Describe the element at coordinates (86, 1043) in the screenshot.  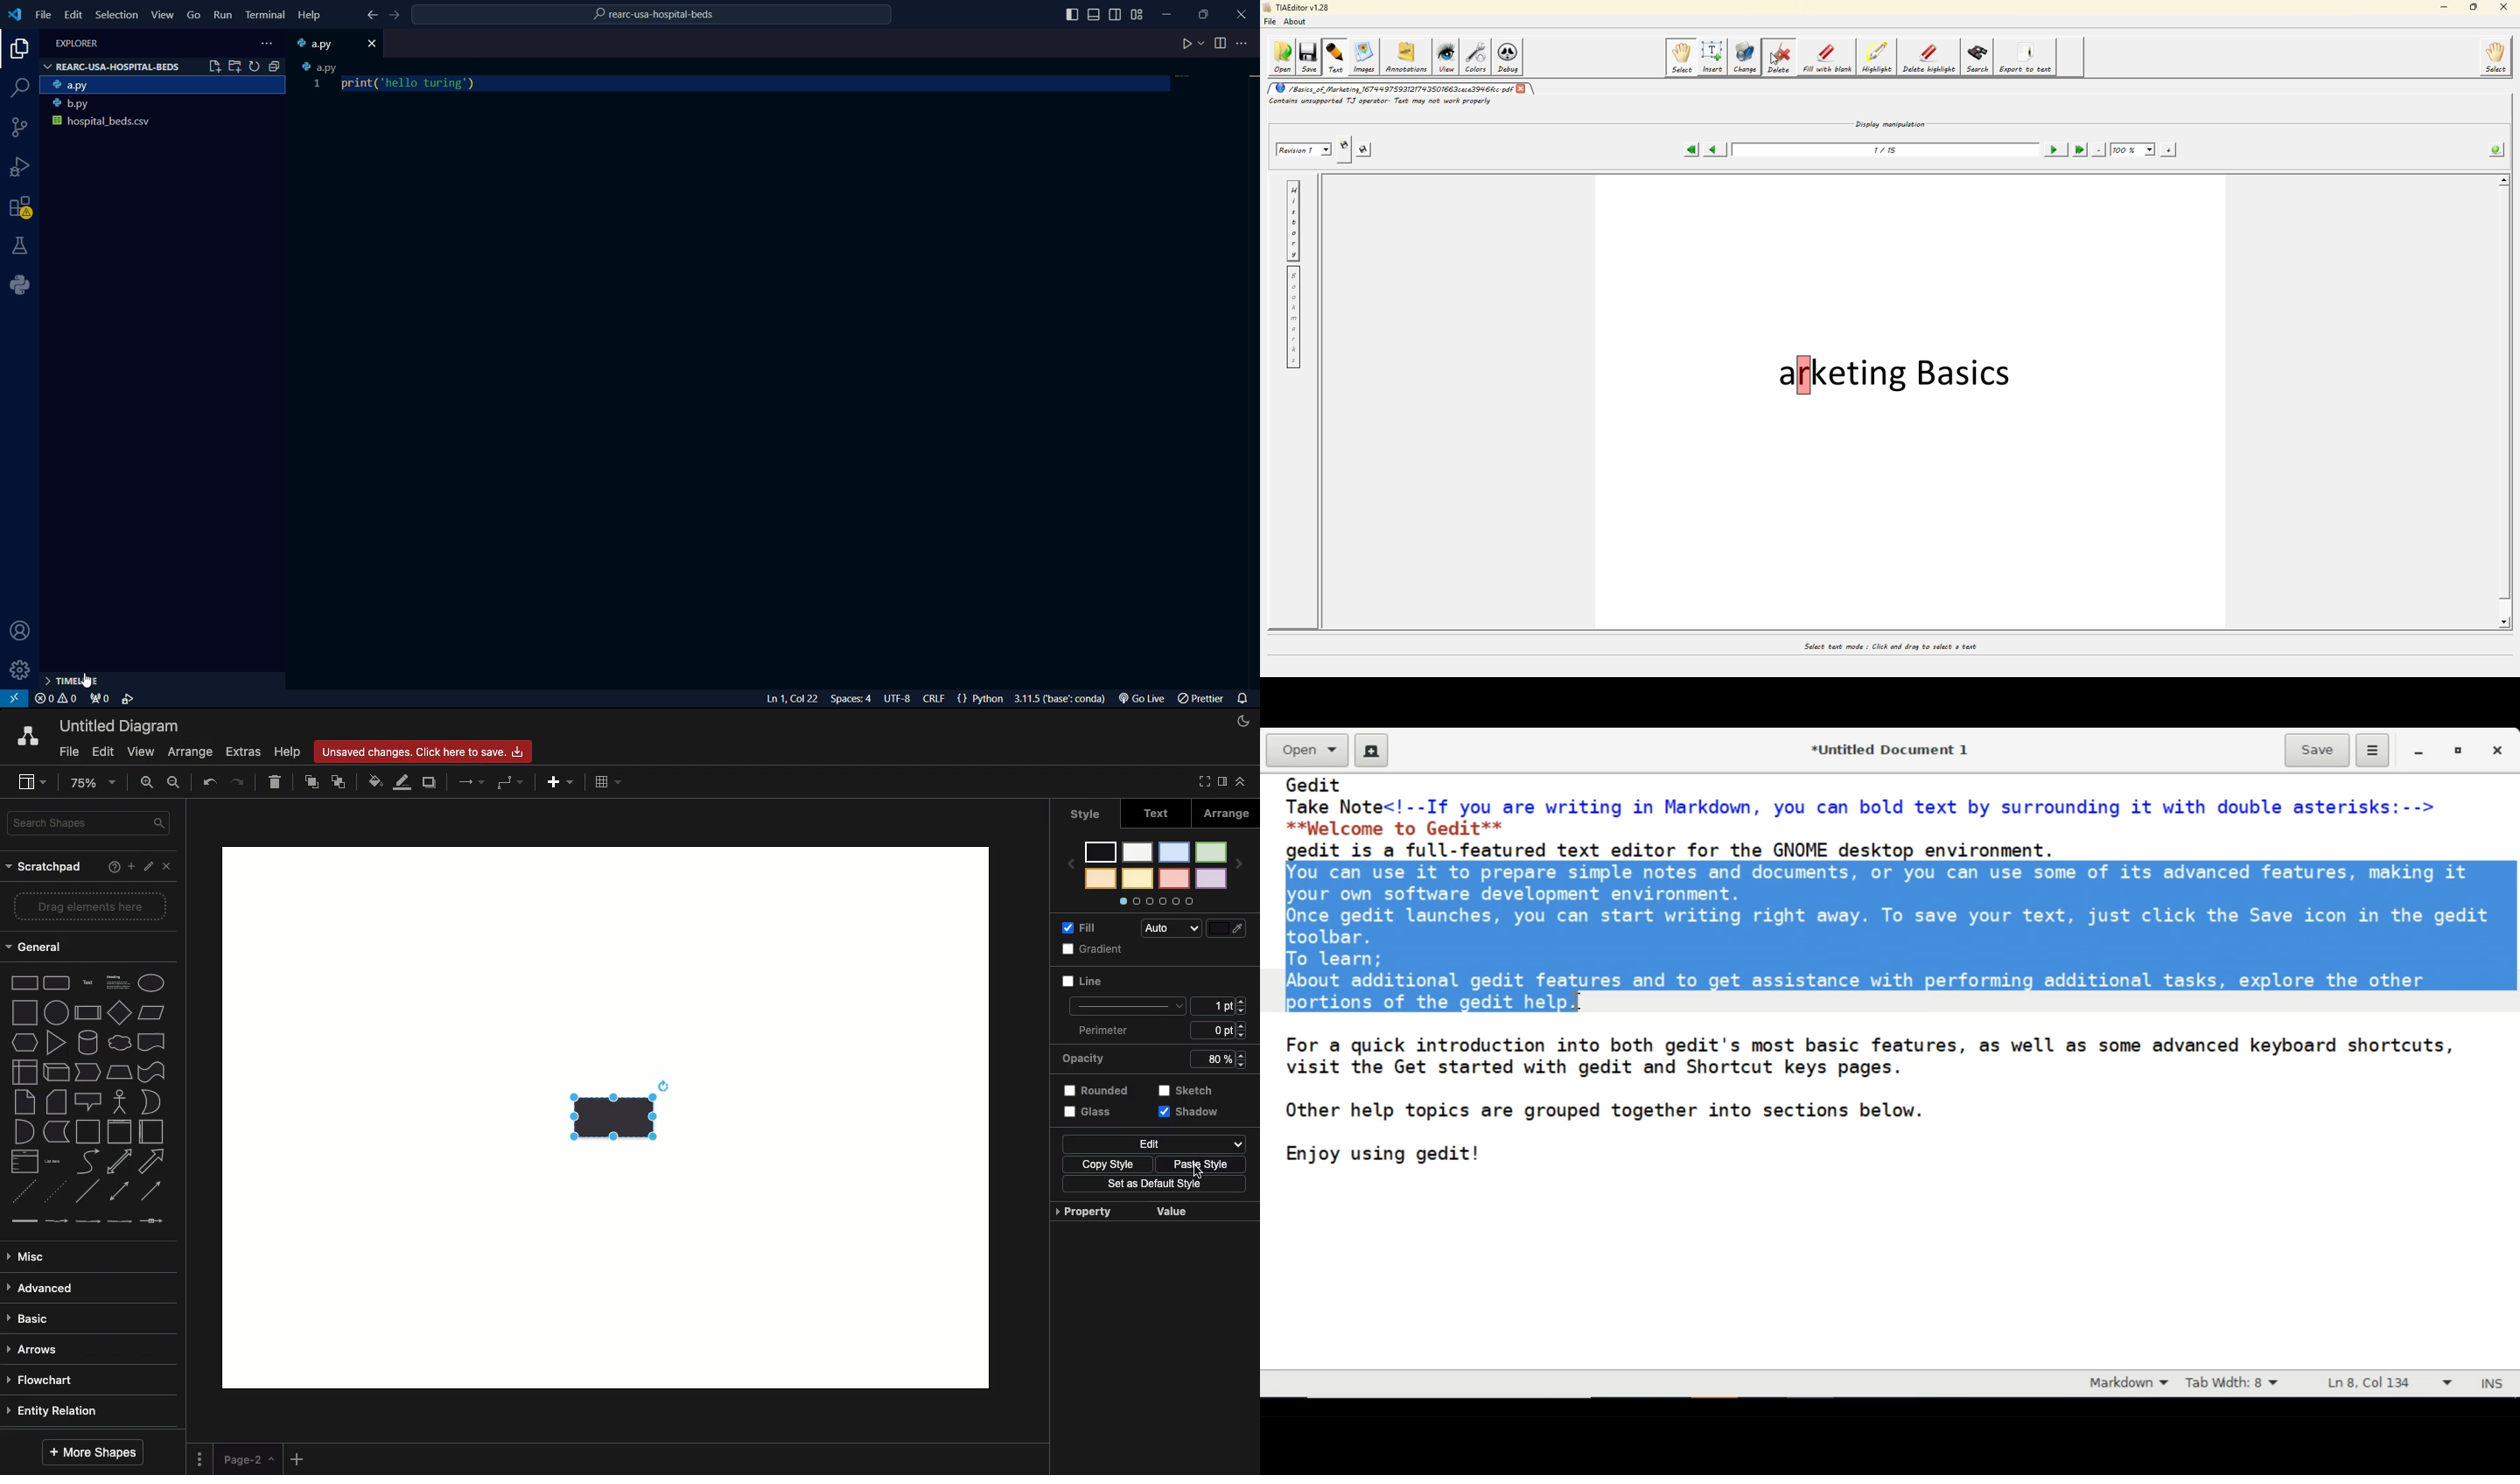
I see `cylinder` at that location.